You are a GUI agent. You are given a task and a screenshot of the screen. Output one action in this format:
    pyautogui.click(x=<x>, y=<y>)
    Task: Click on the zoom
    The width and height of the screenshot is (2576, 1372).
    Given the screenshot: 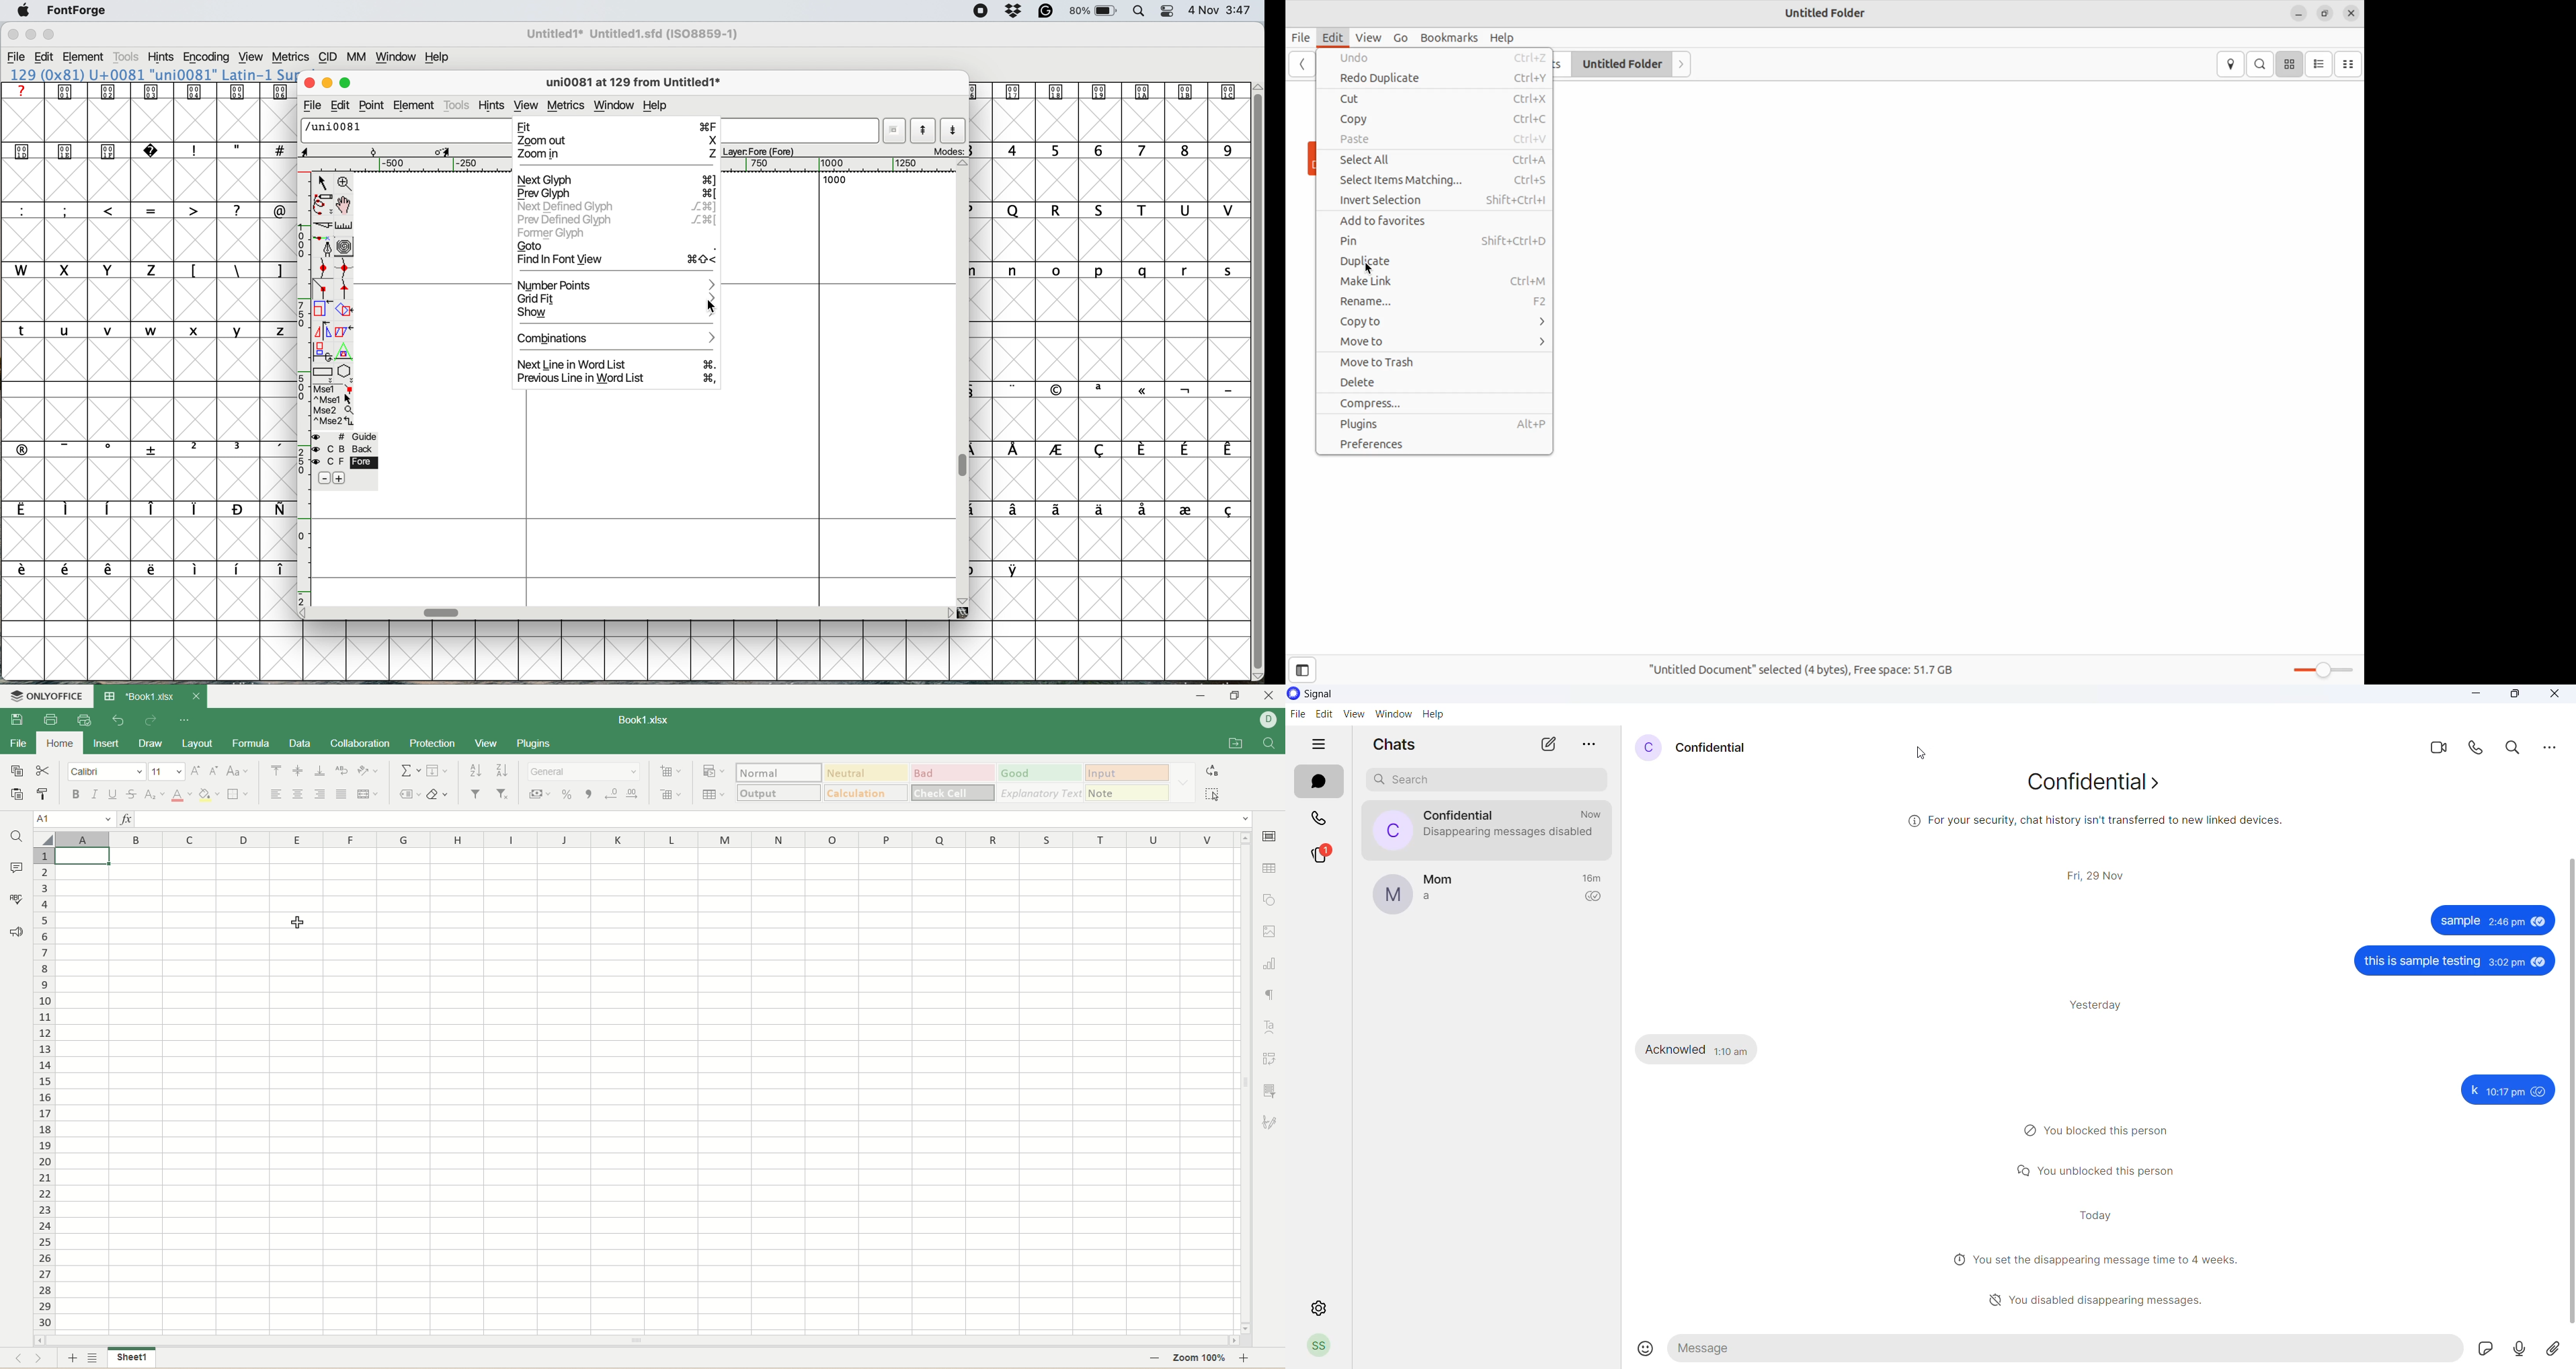 What is the action you would take?
    pyautogui.click(x=347, y=183)
    